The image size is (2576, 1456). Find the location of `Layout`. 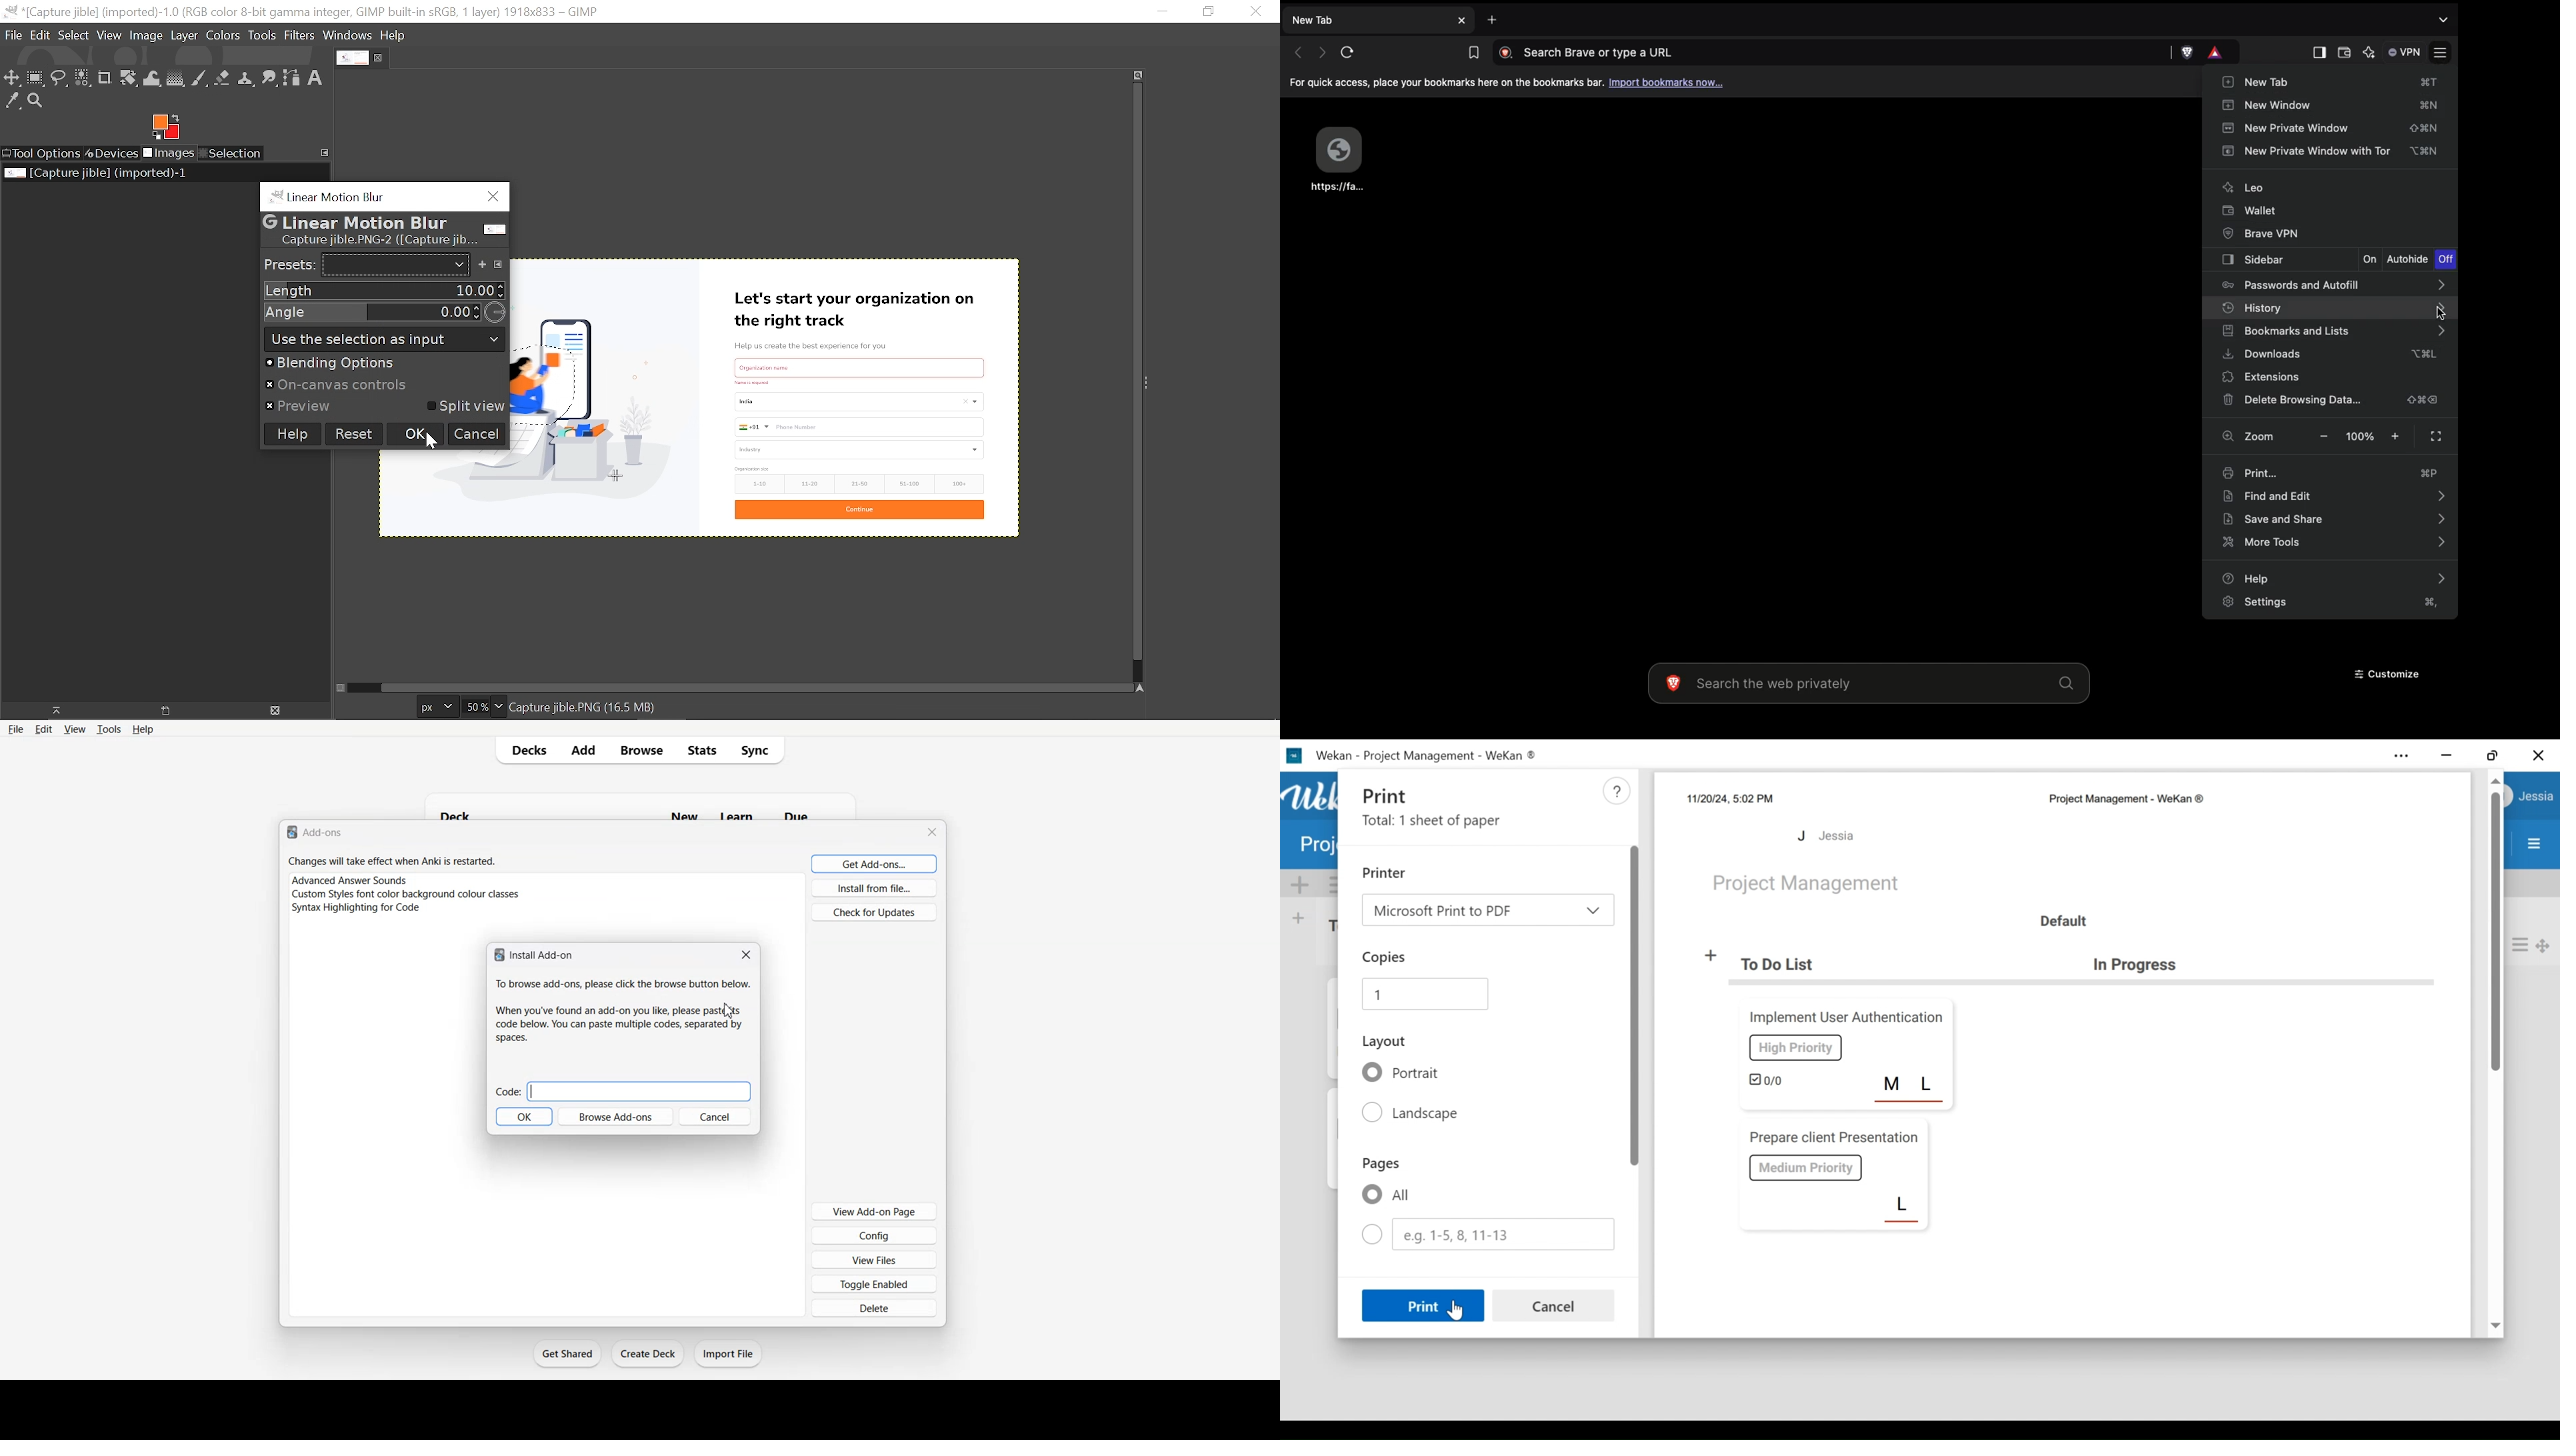

Layout is located at coordinates (1386, 1041).